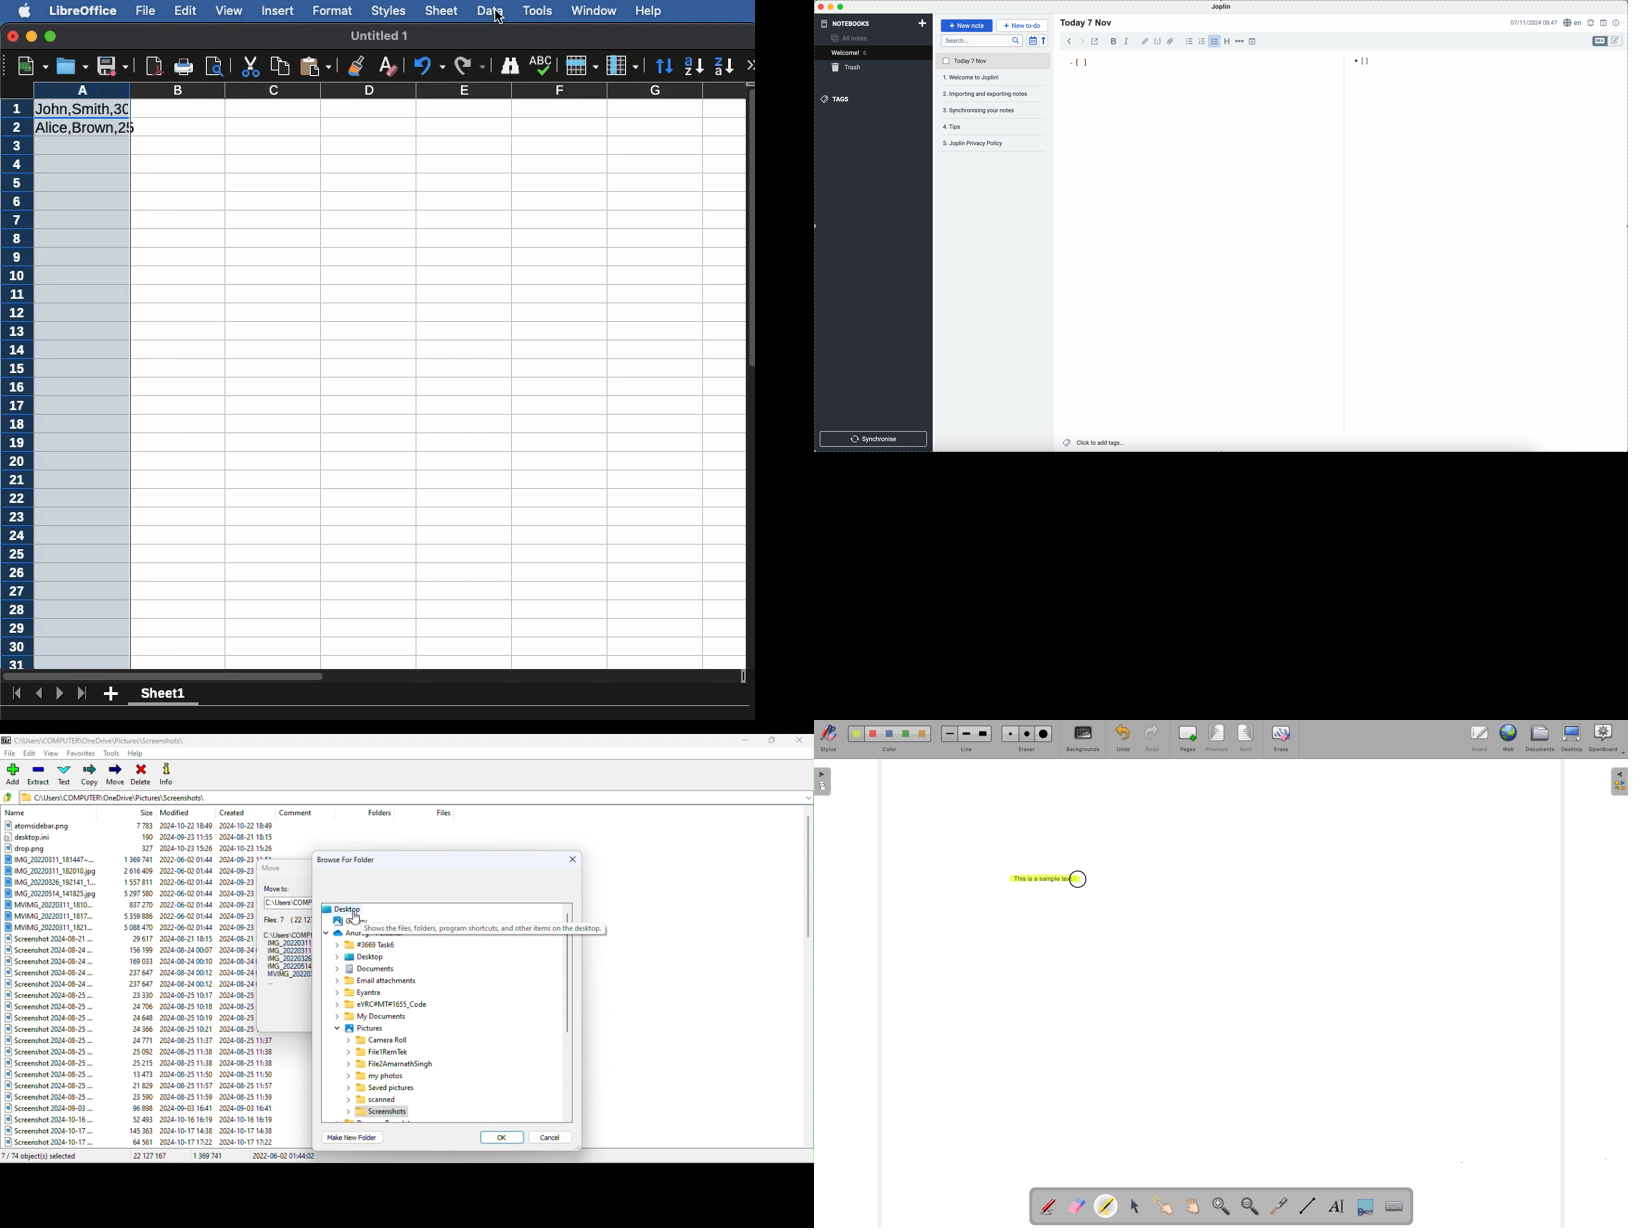  Describe the element at coordinates (1534, 22) in the screenshot. I see `date and hour` at that location.